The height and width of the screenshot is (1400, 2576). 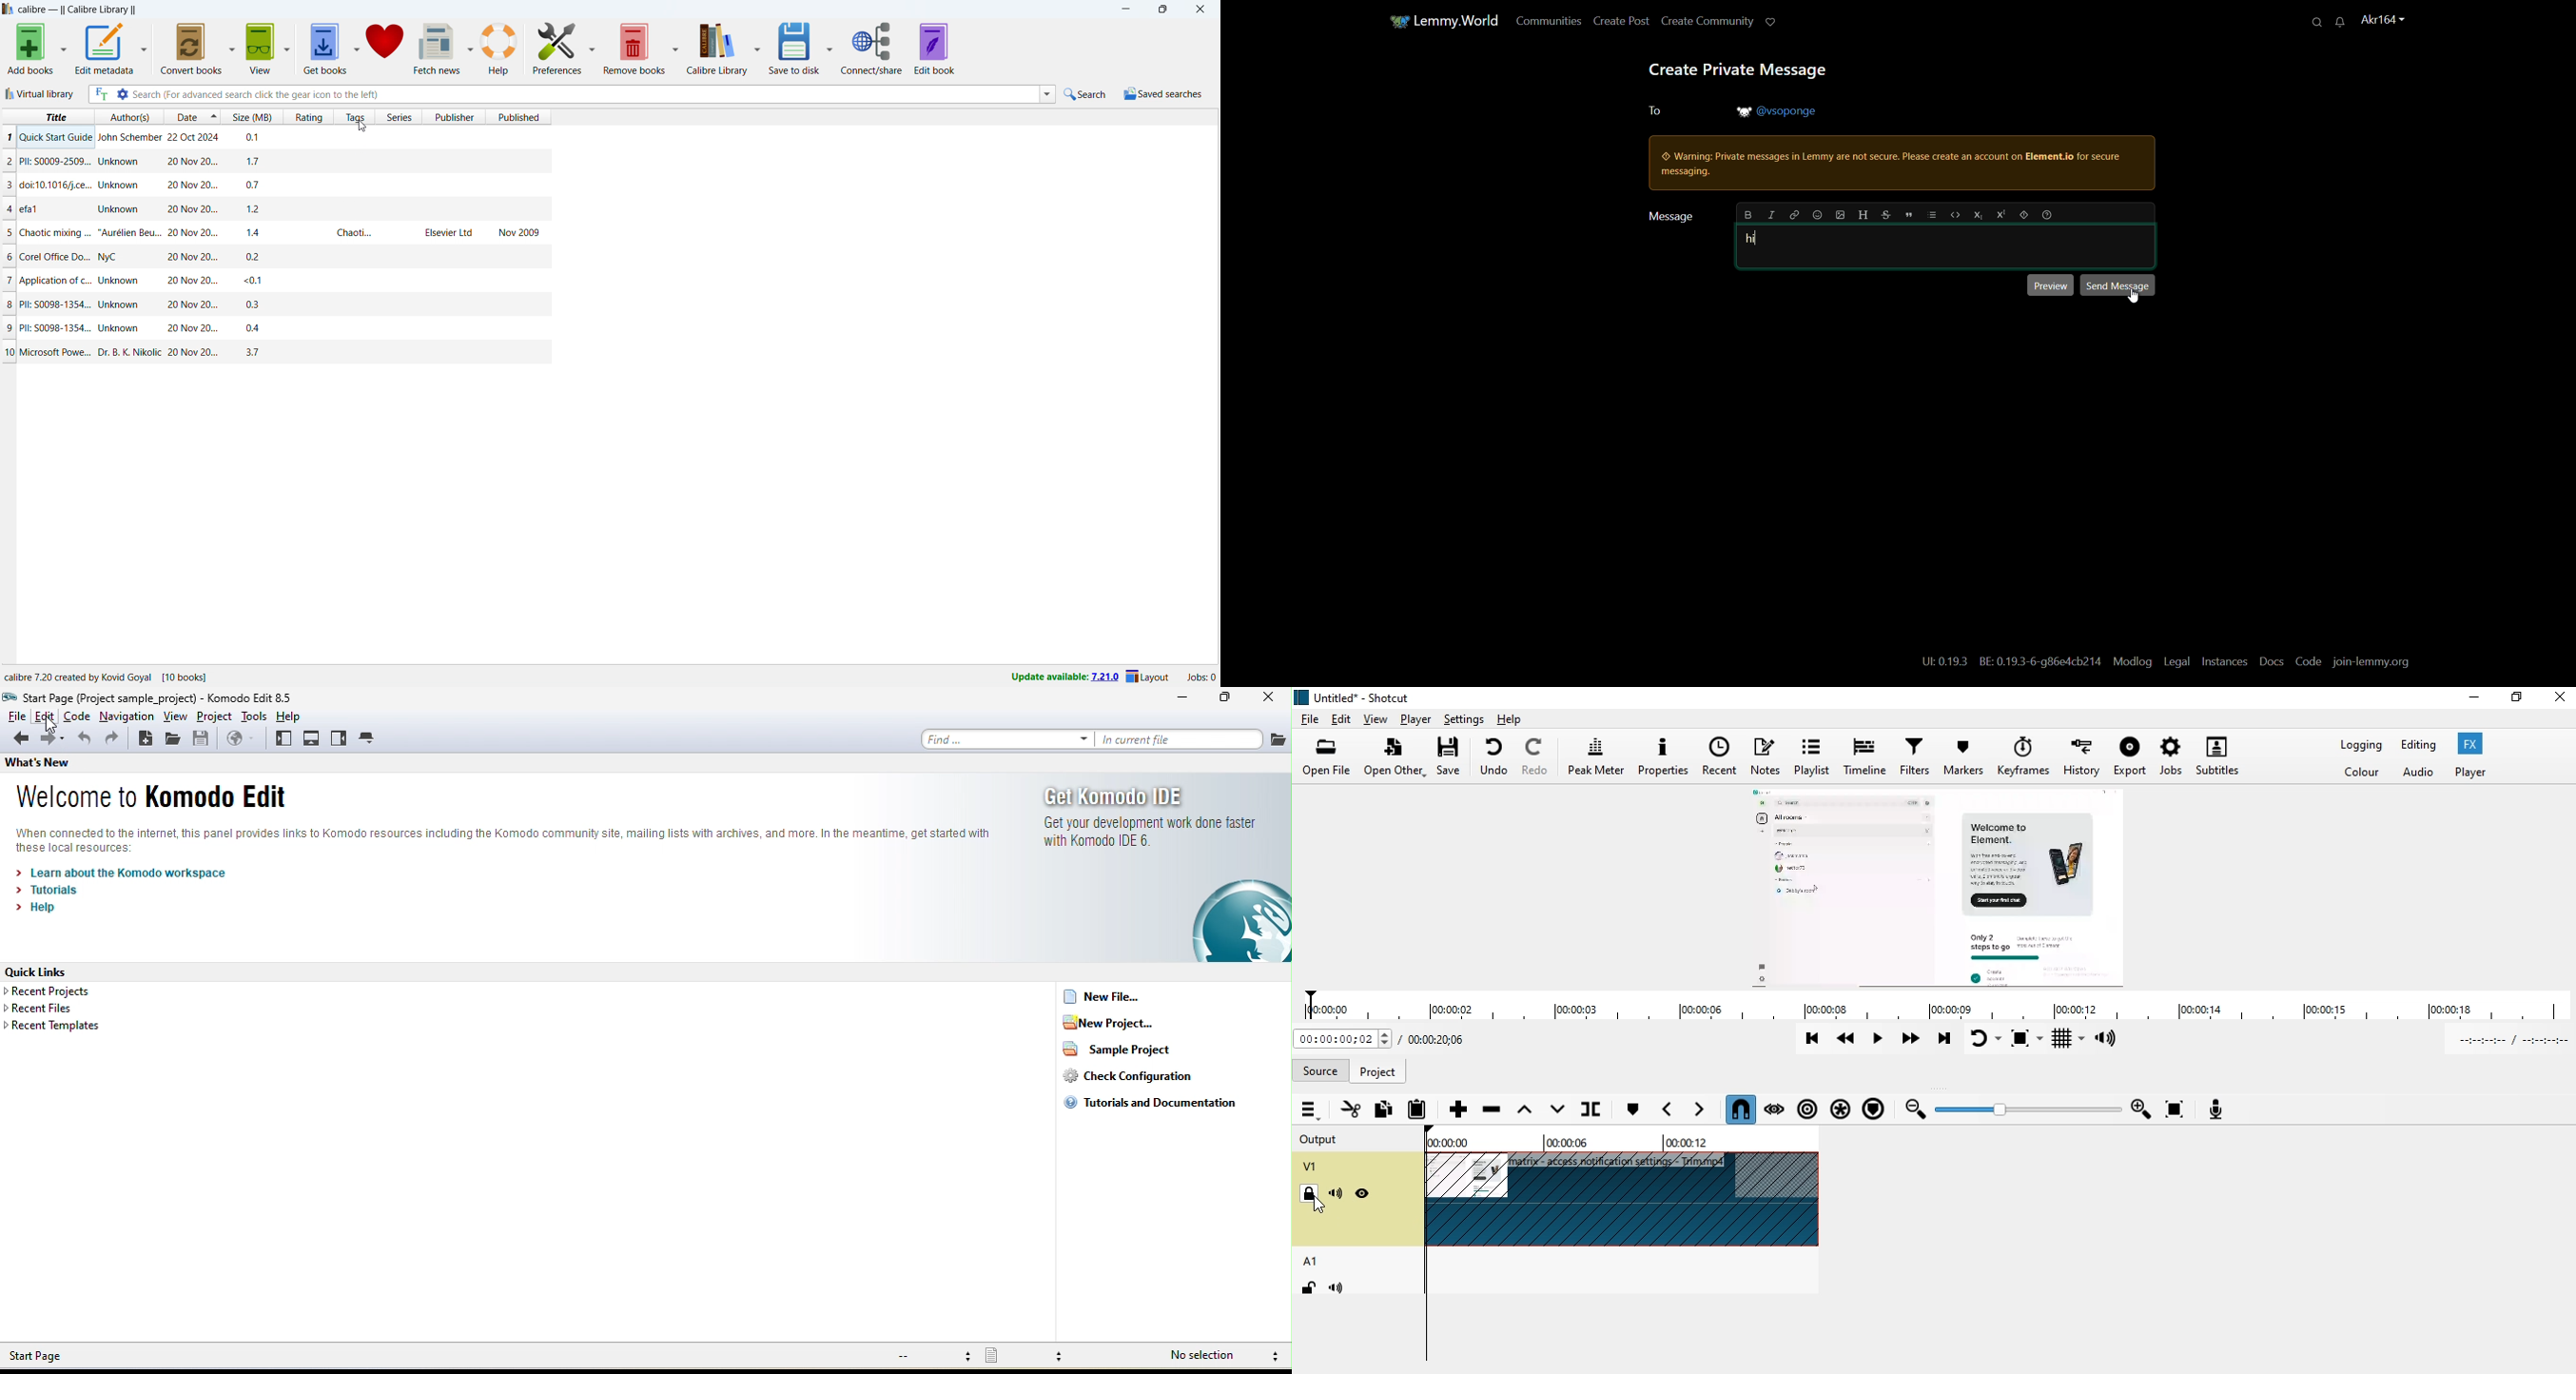 What do you see at coordinates (1917, 756) in the screenshot?
I see `filters` at bounding box center [1917, 756].